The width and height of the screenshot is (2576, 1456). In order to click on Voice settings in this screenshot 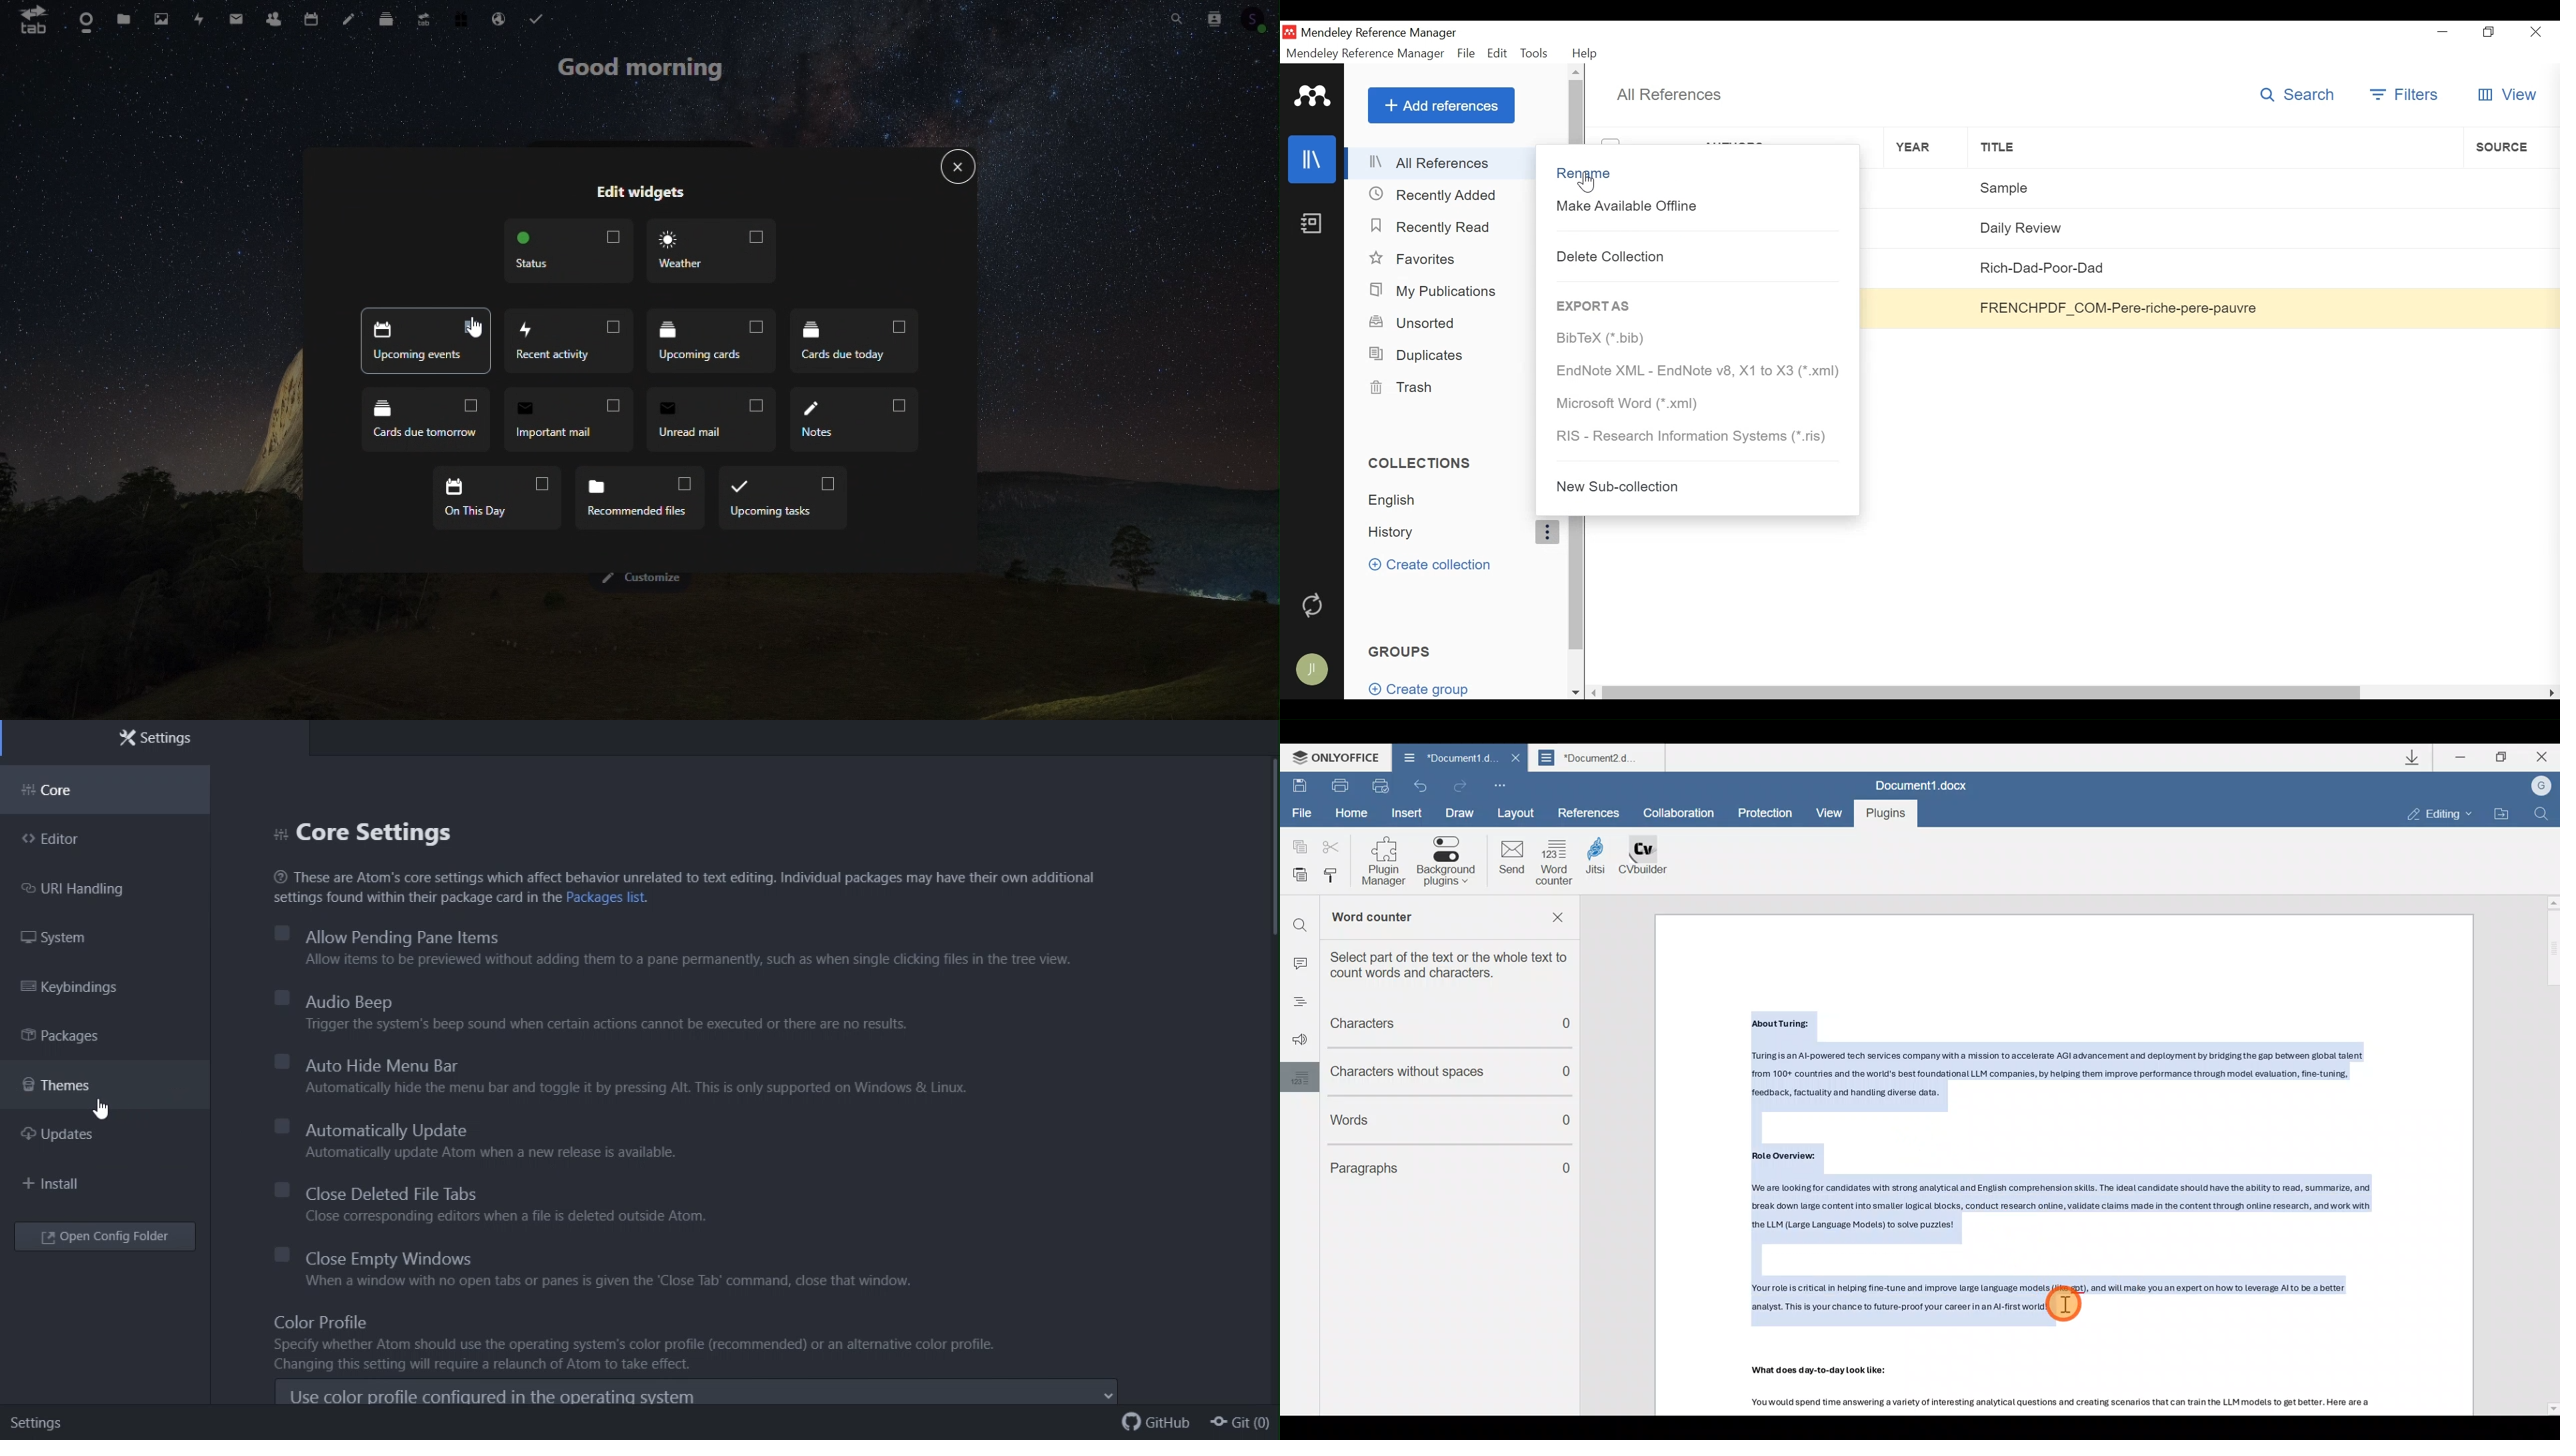, I will do `click(1296, 1041)`.